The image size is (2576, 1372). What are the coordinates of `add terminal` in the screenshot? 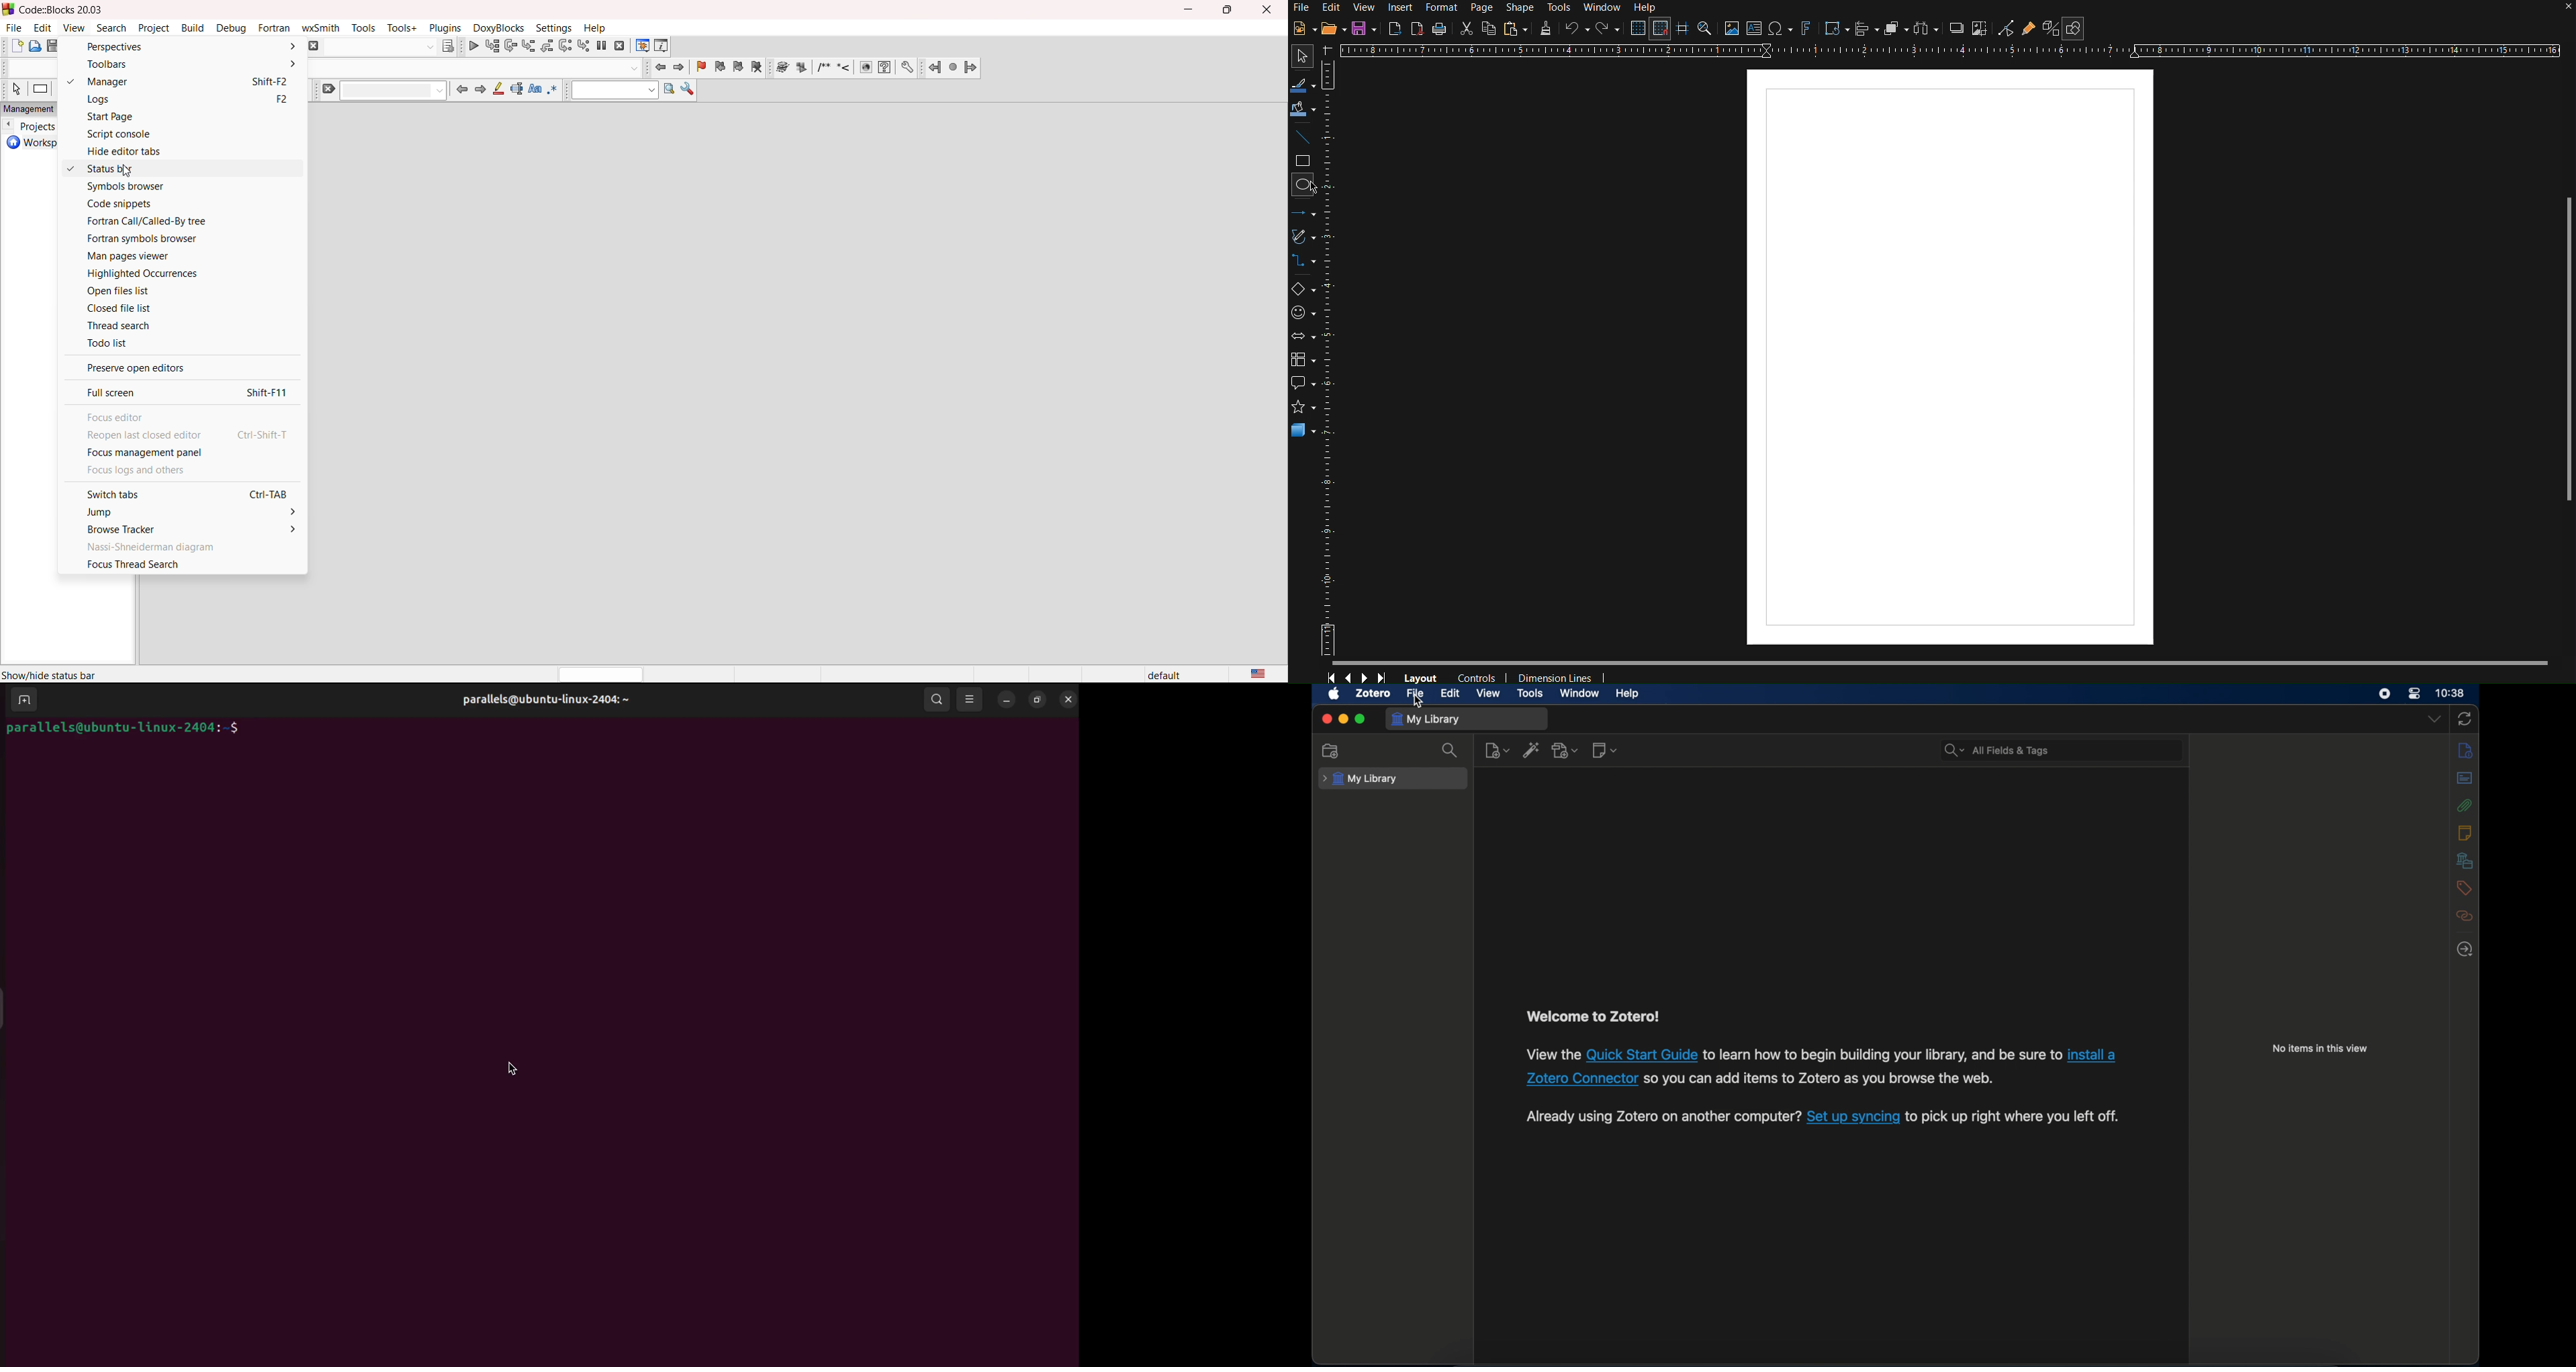 It's located at (22, 701).